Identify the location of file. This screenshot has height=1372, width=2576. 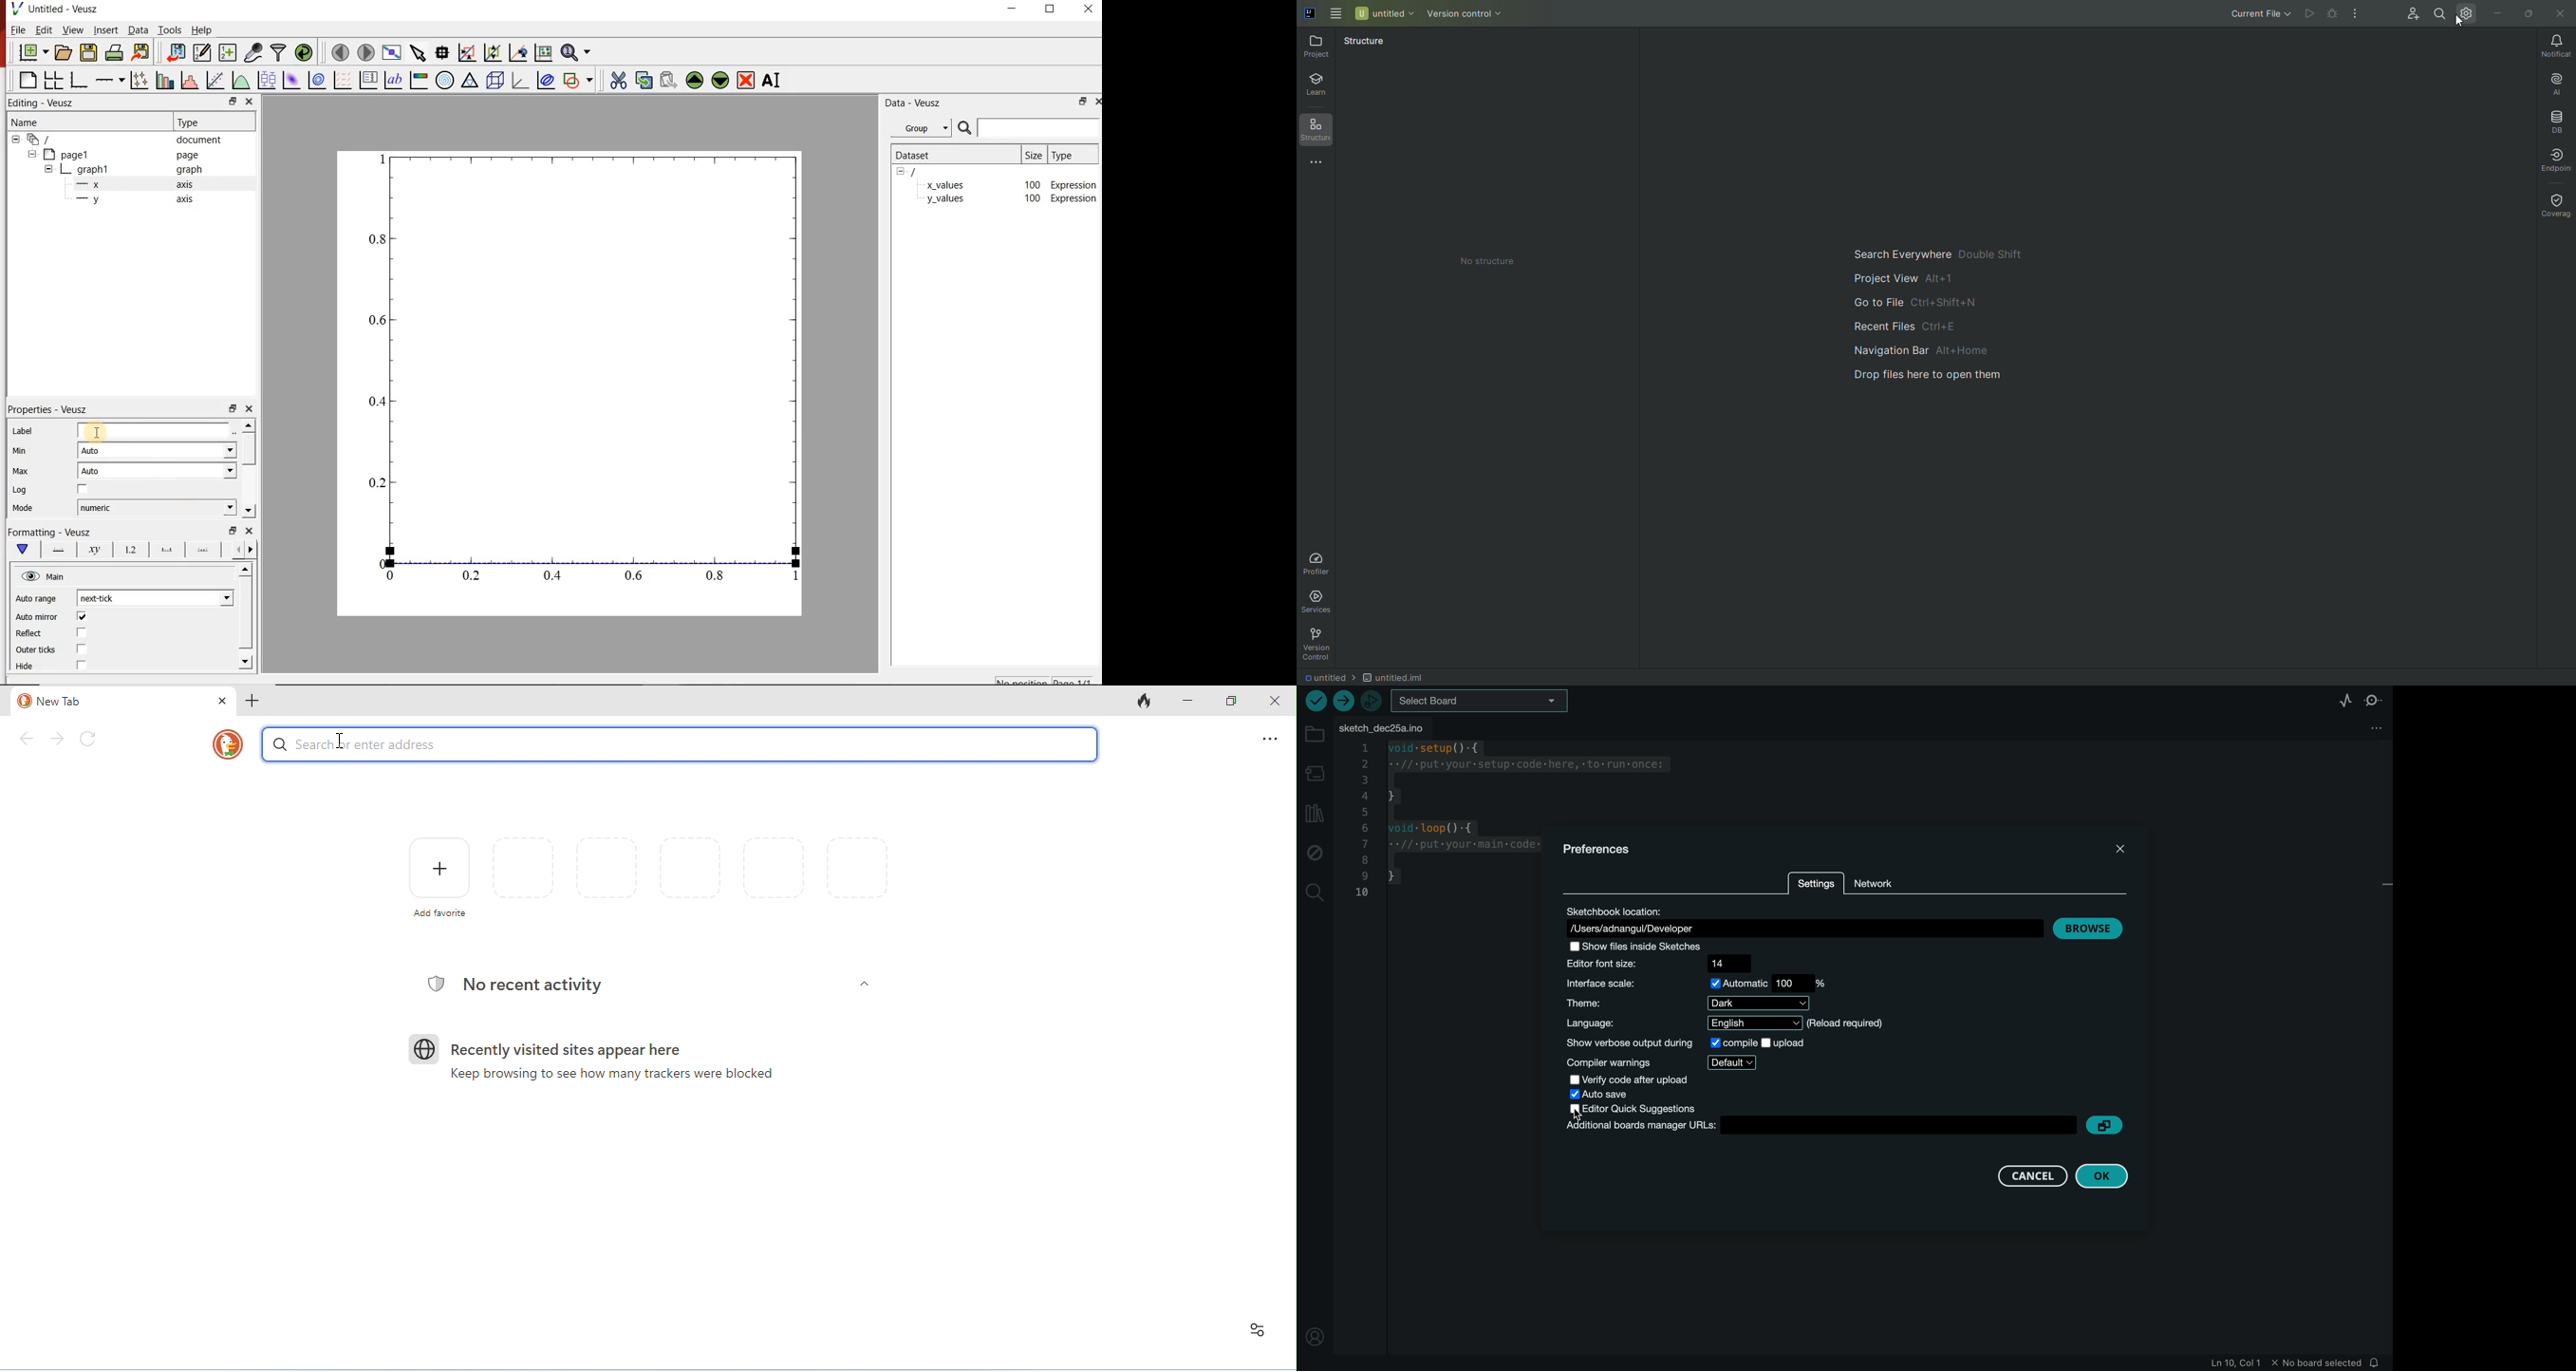
(19, 30).